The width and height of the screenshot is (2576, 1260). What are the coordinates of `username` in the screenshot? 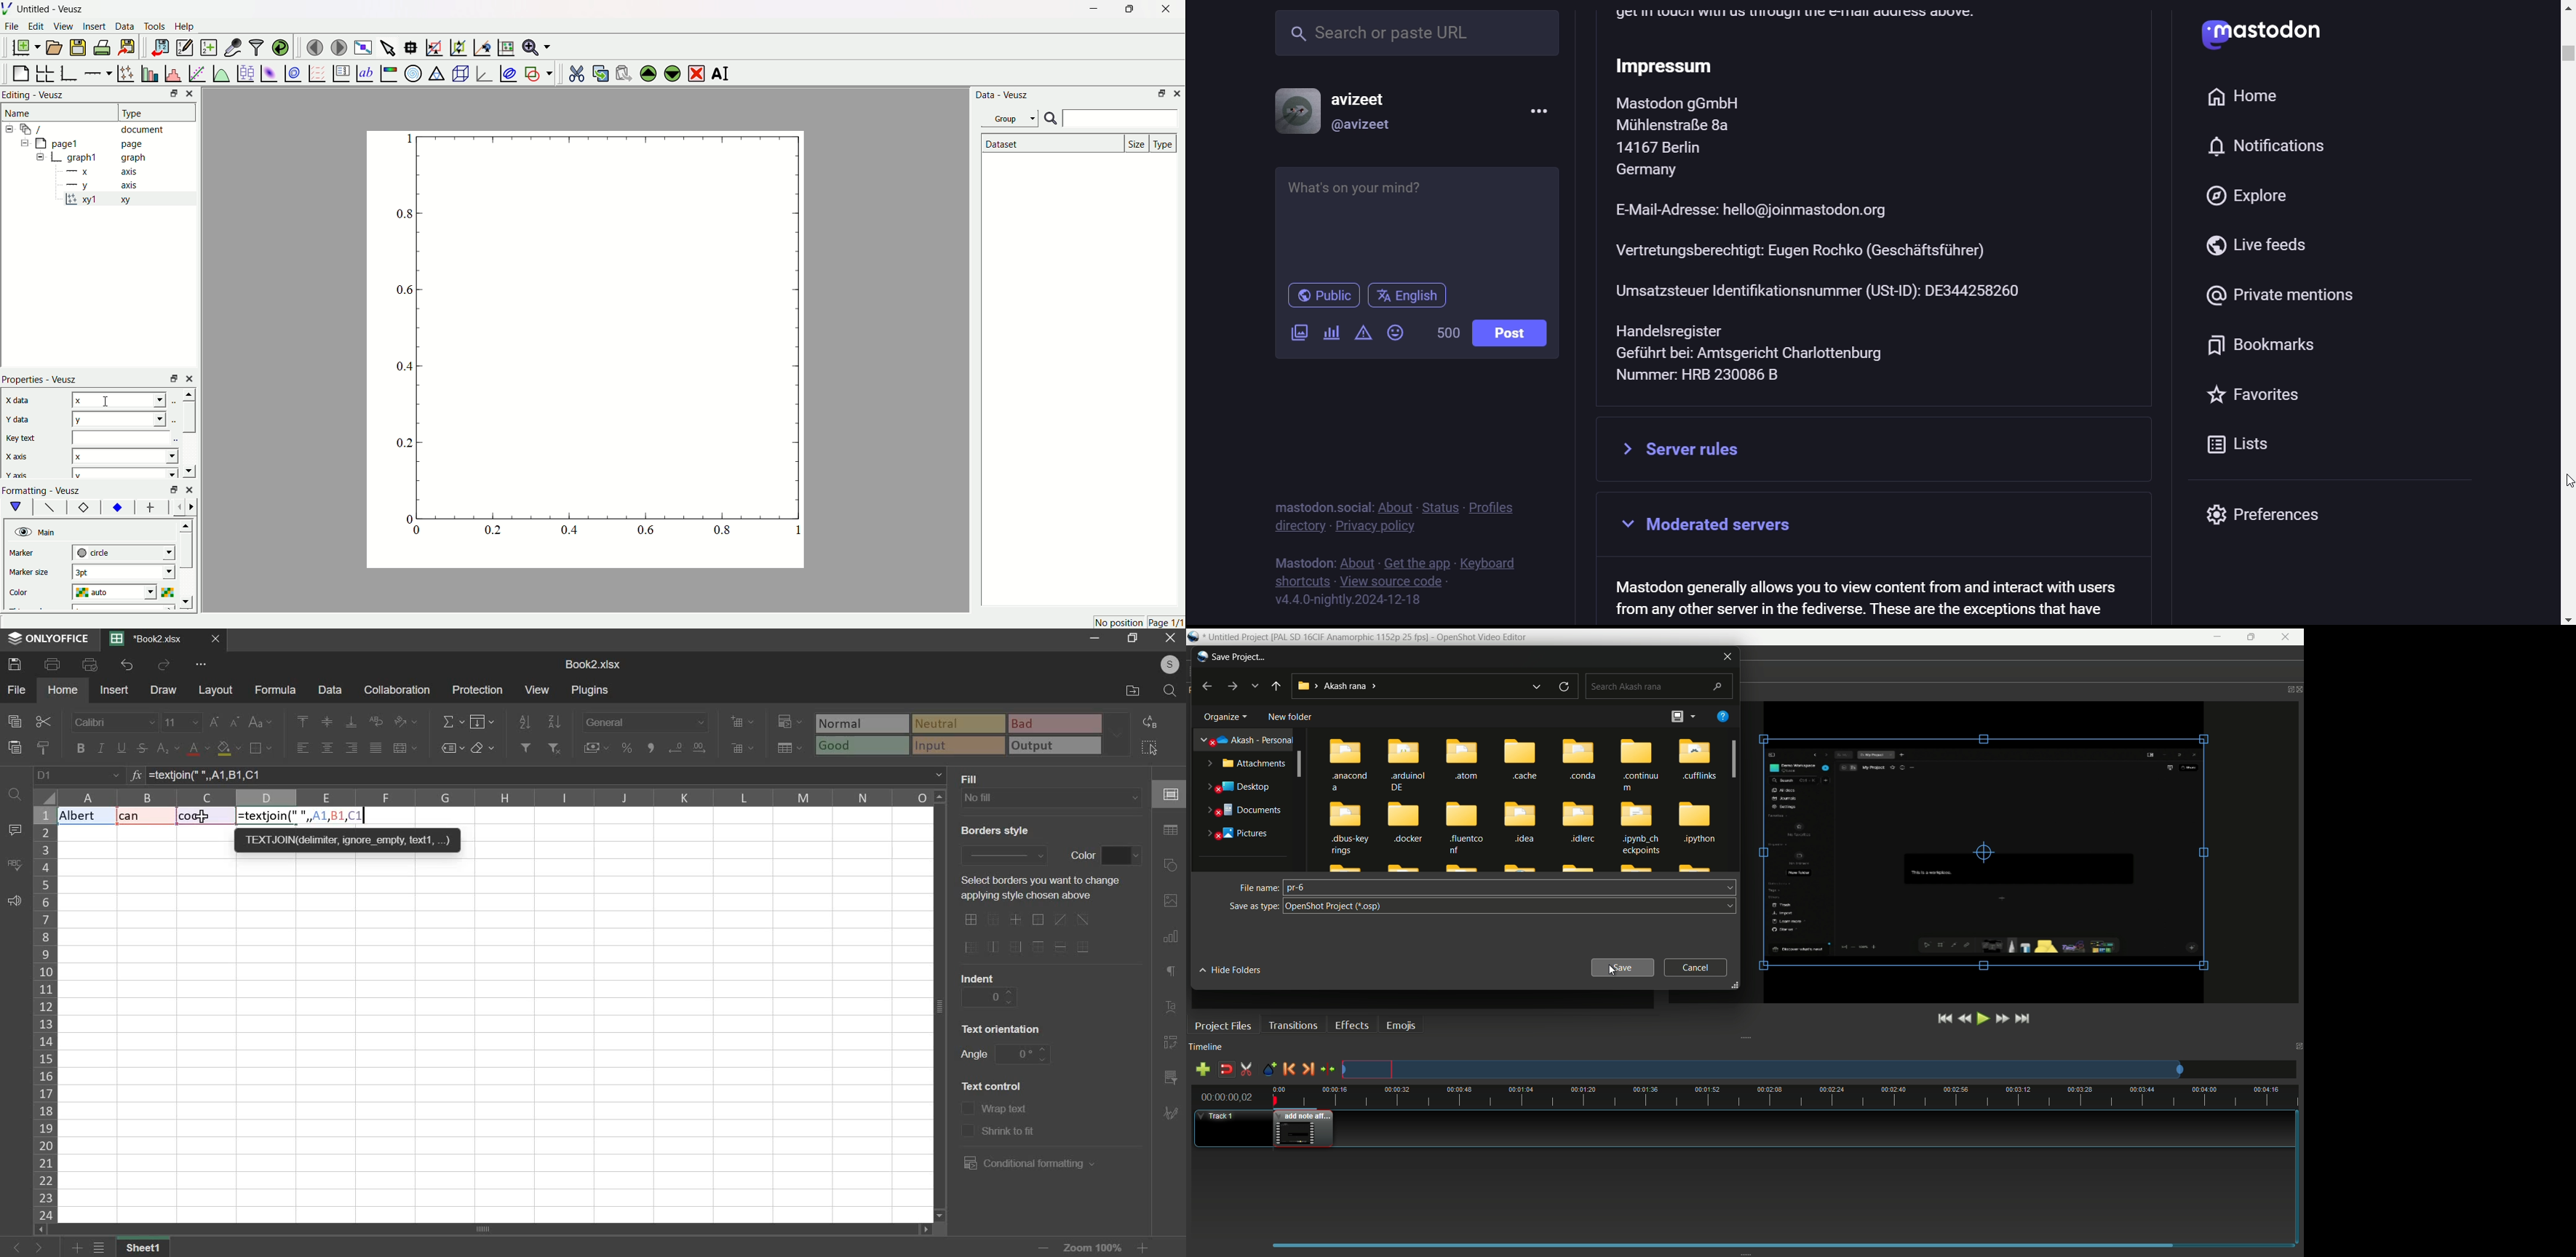 It's located at (1367, 95).